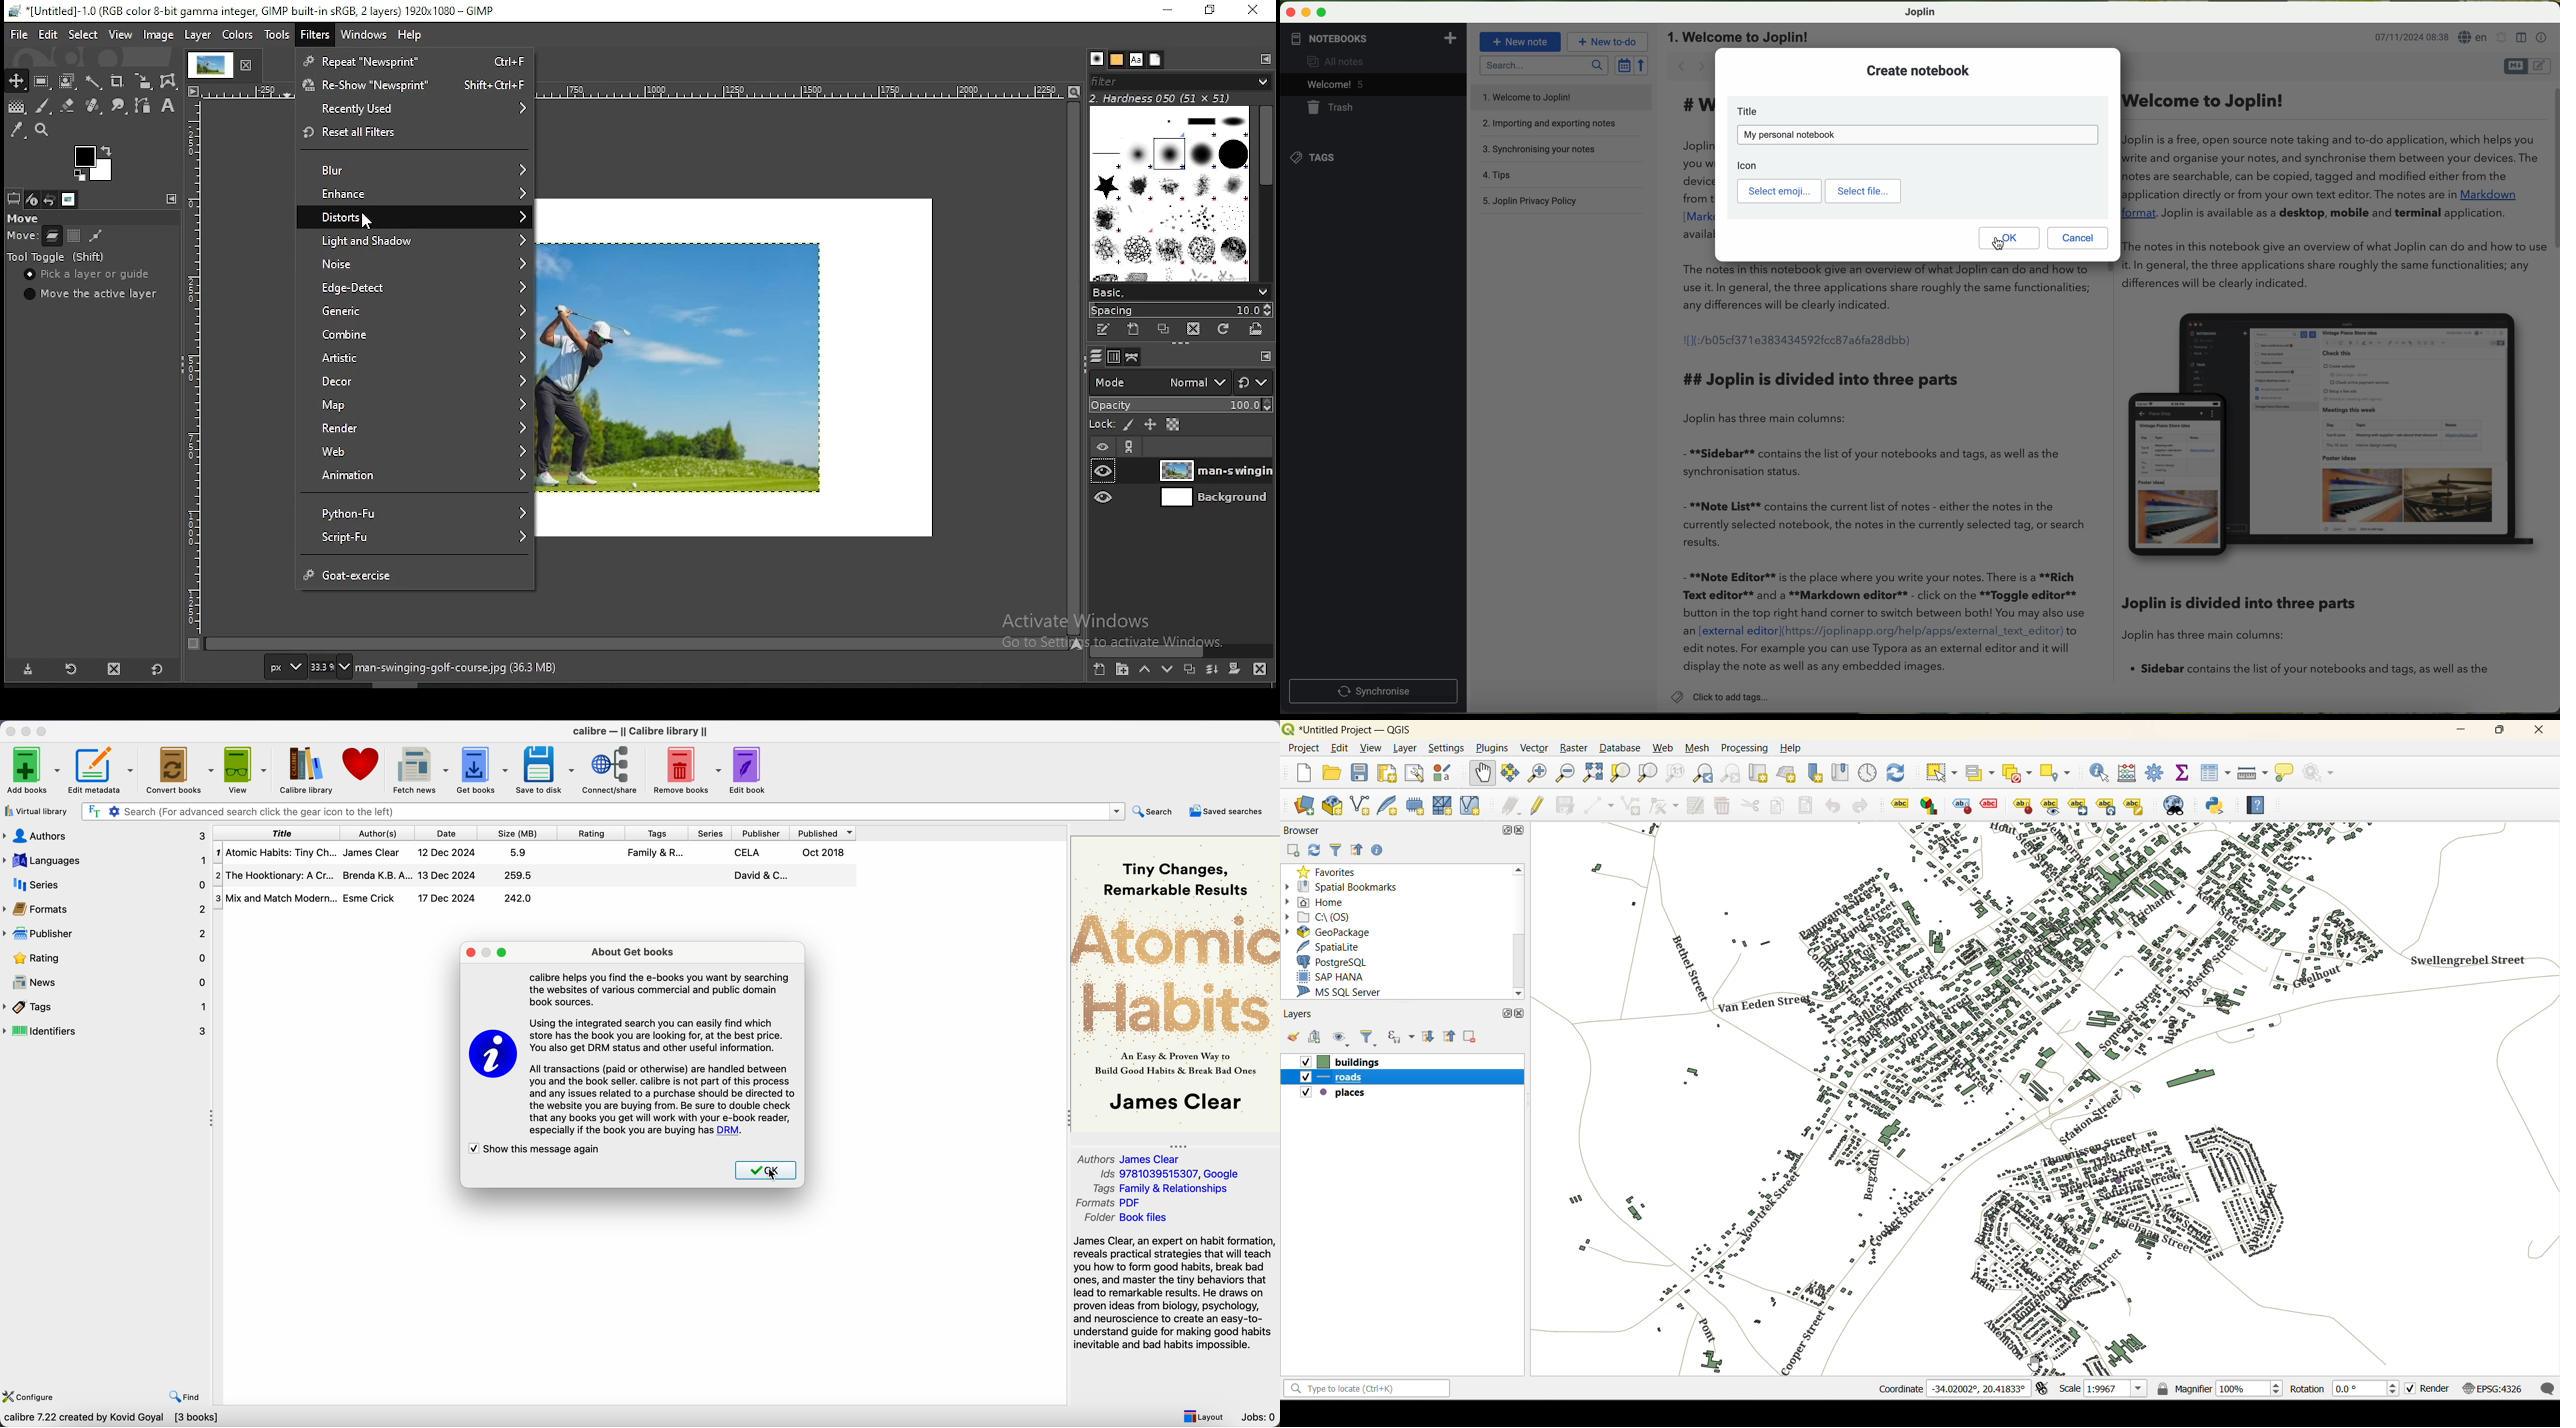 The height and width of the screenshot is (1428, 2576). I want to click on James Clear, so click(371, 853).